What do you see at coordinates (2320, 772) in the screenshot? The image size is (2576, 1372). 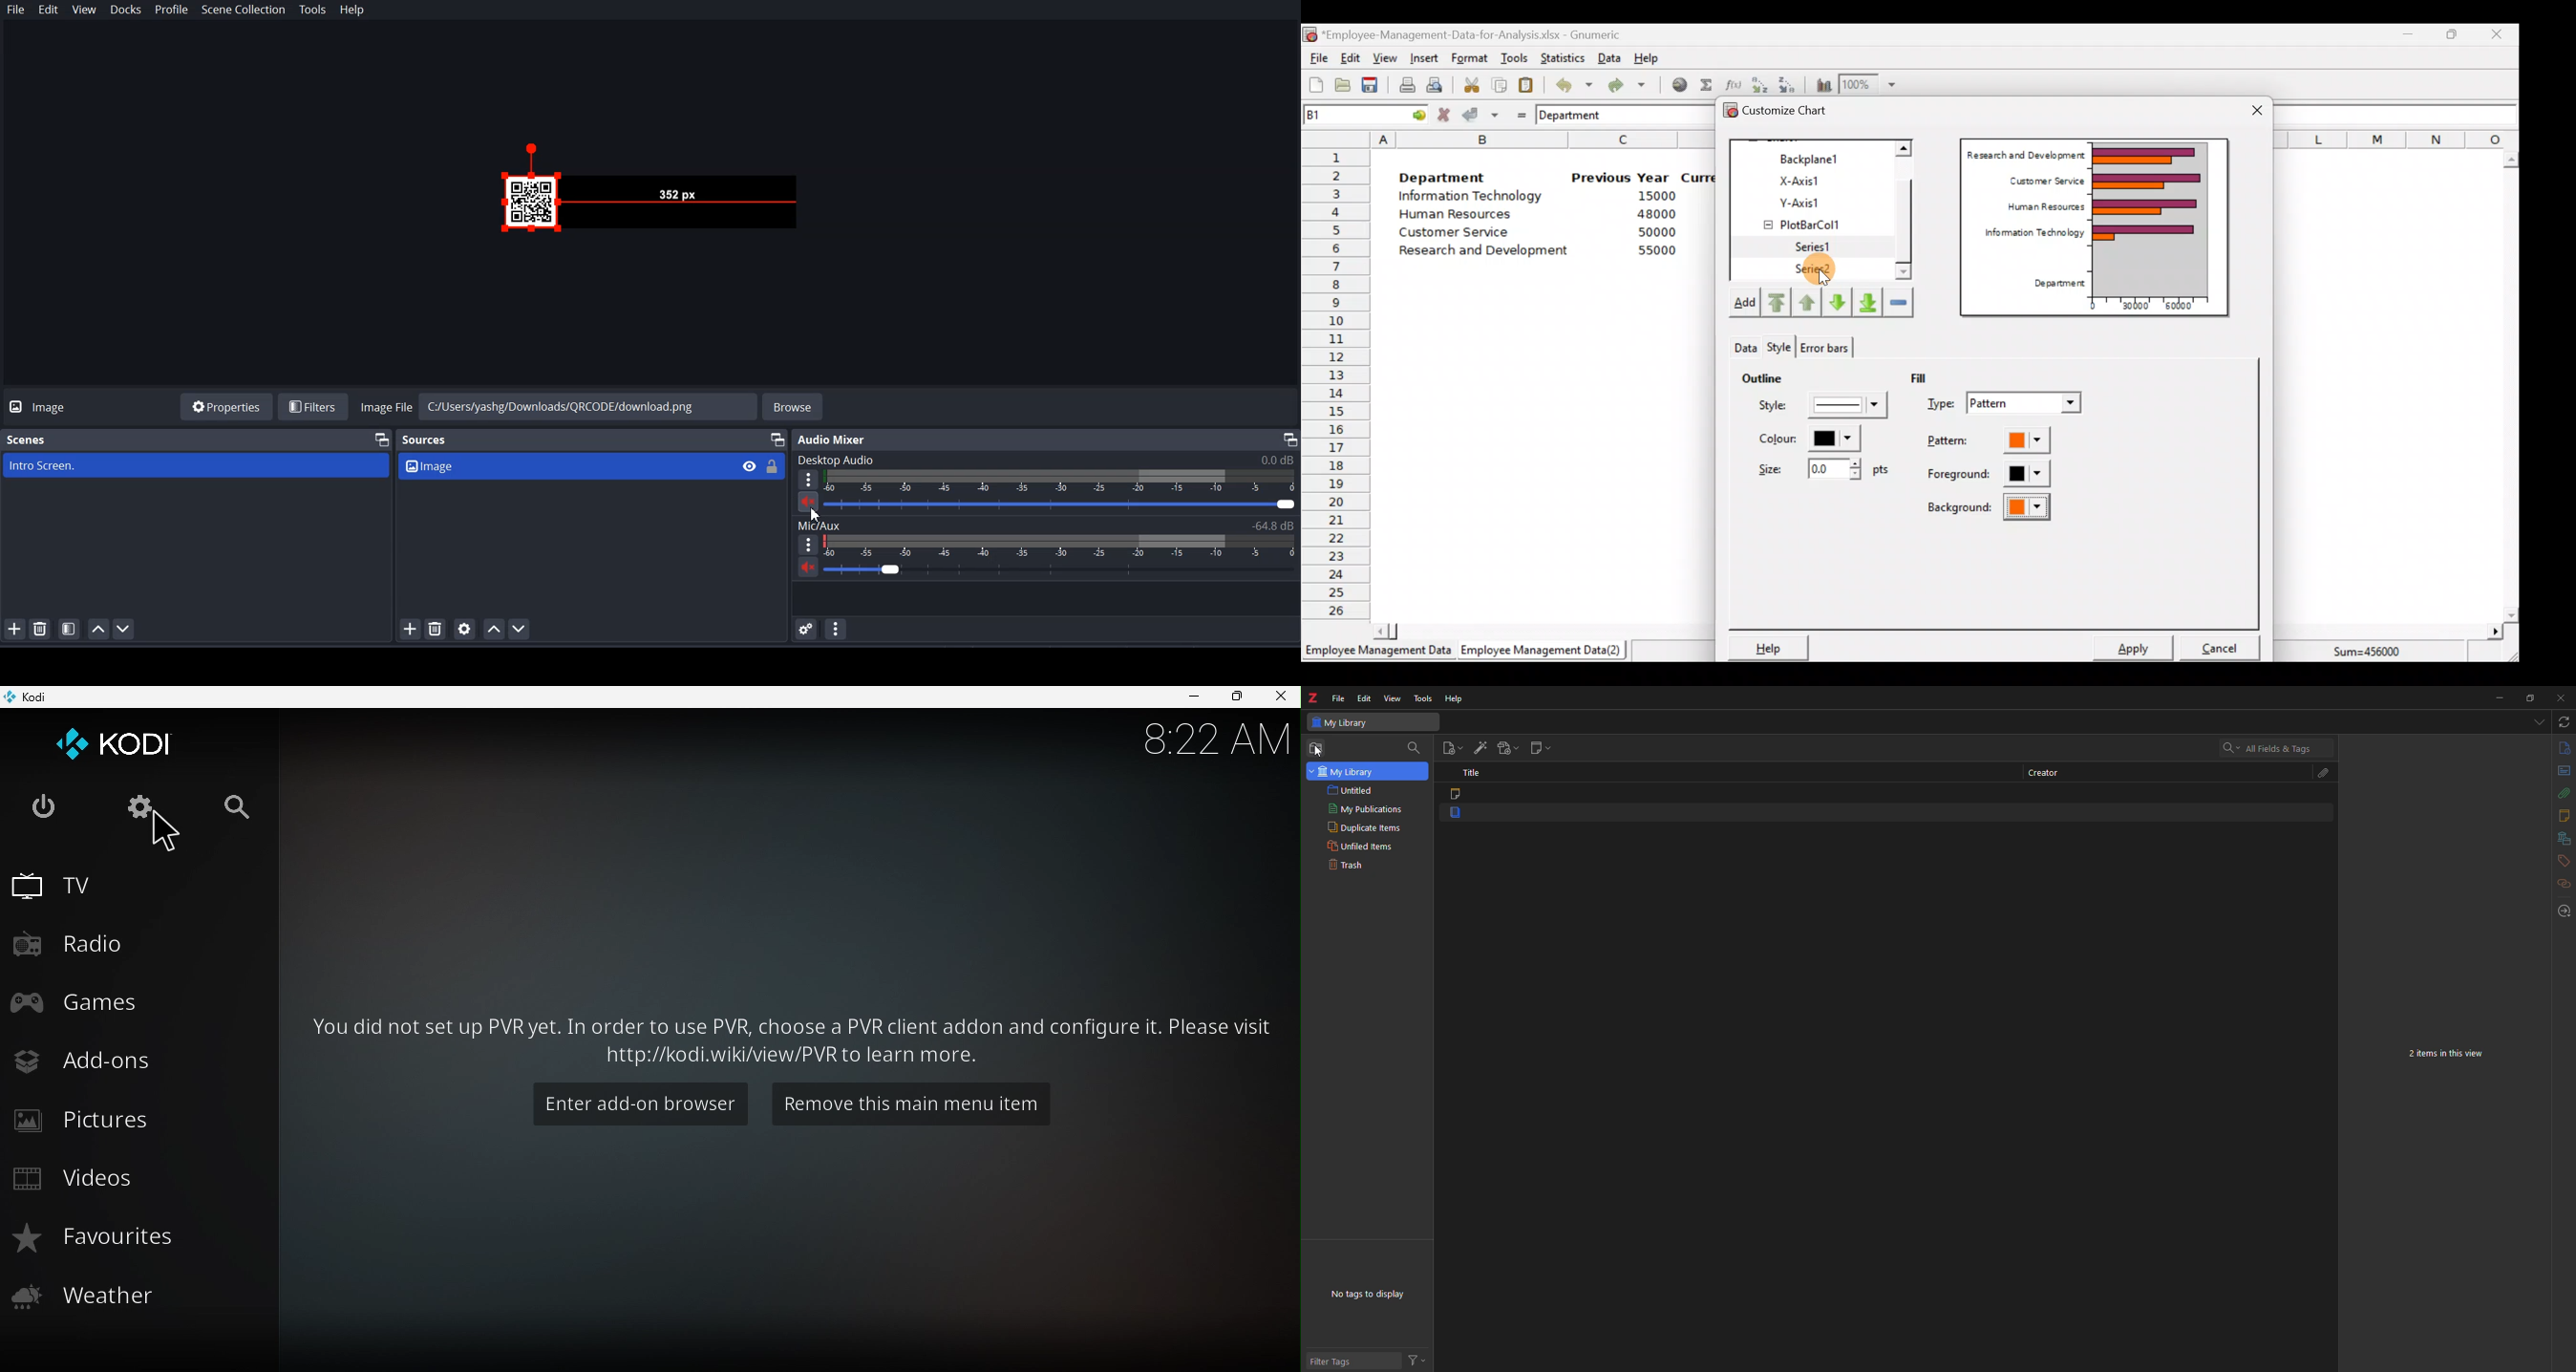 I see `attach` at bounding box center [2320, 772].